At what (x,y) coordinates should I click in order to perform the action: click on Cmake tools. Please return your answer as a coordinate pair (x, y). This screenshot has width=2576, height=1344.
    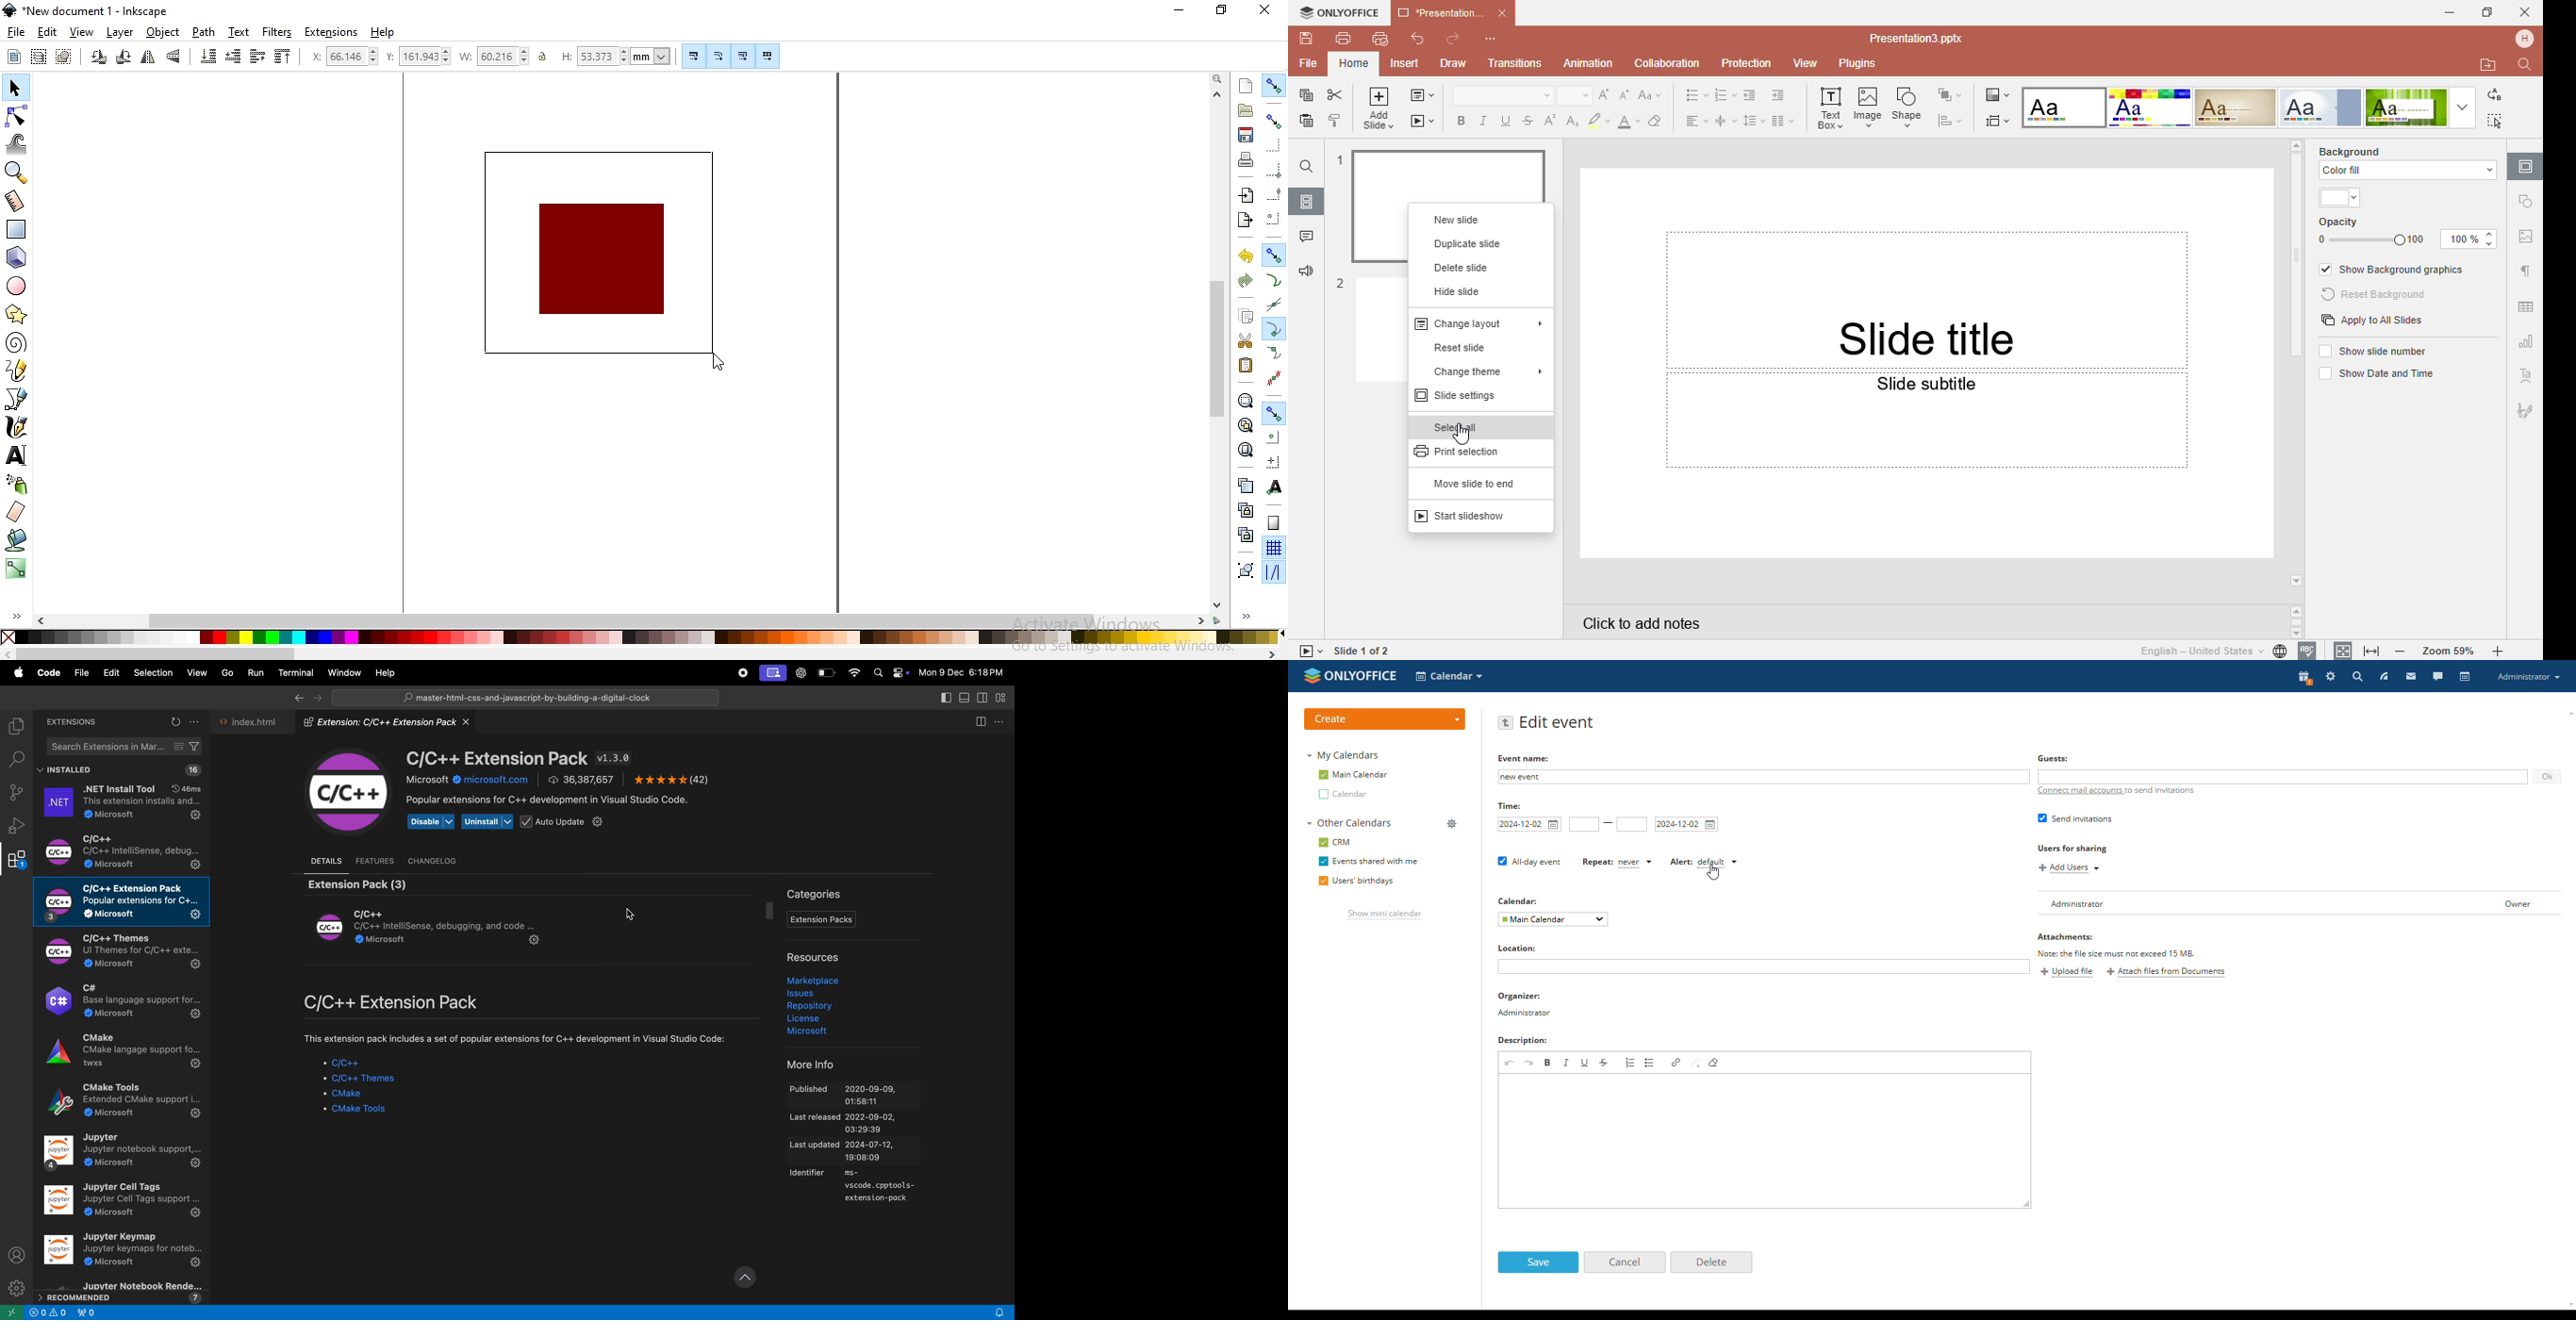
    Looking at the image, I should click on (367, 1111).